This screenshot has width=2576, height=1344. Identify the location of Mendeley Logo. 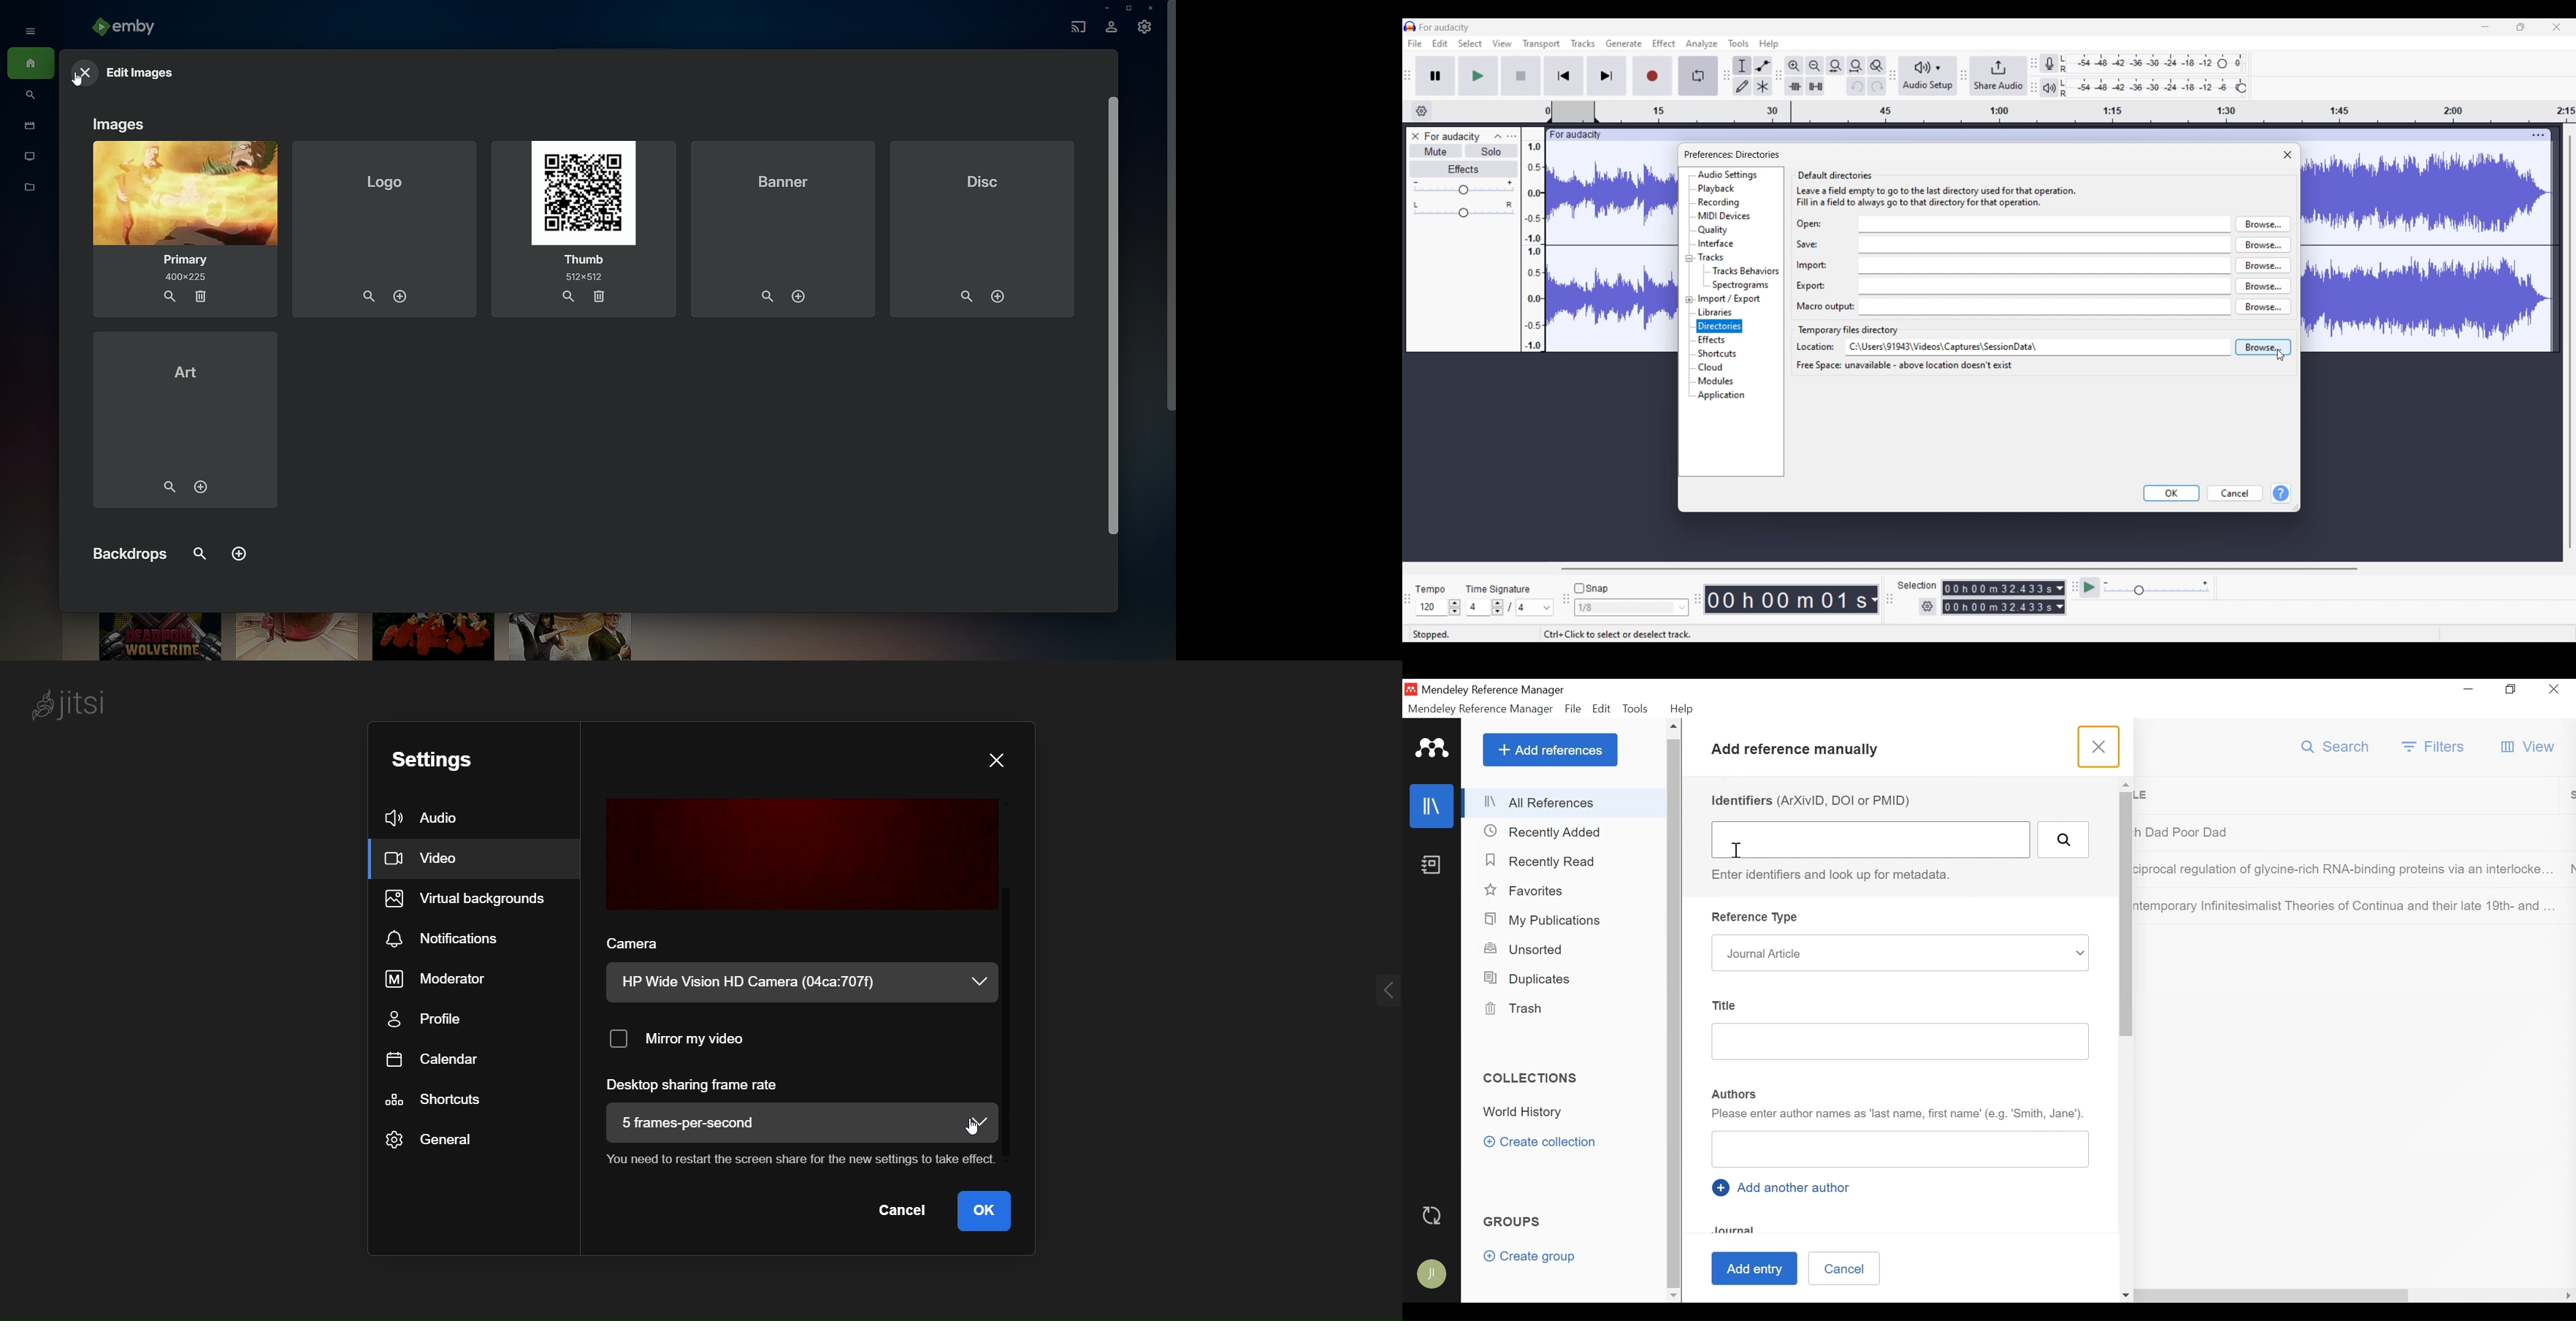
(1430, 747).